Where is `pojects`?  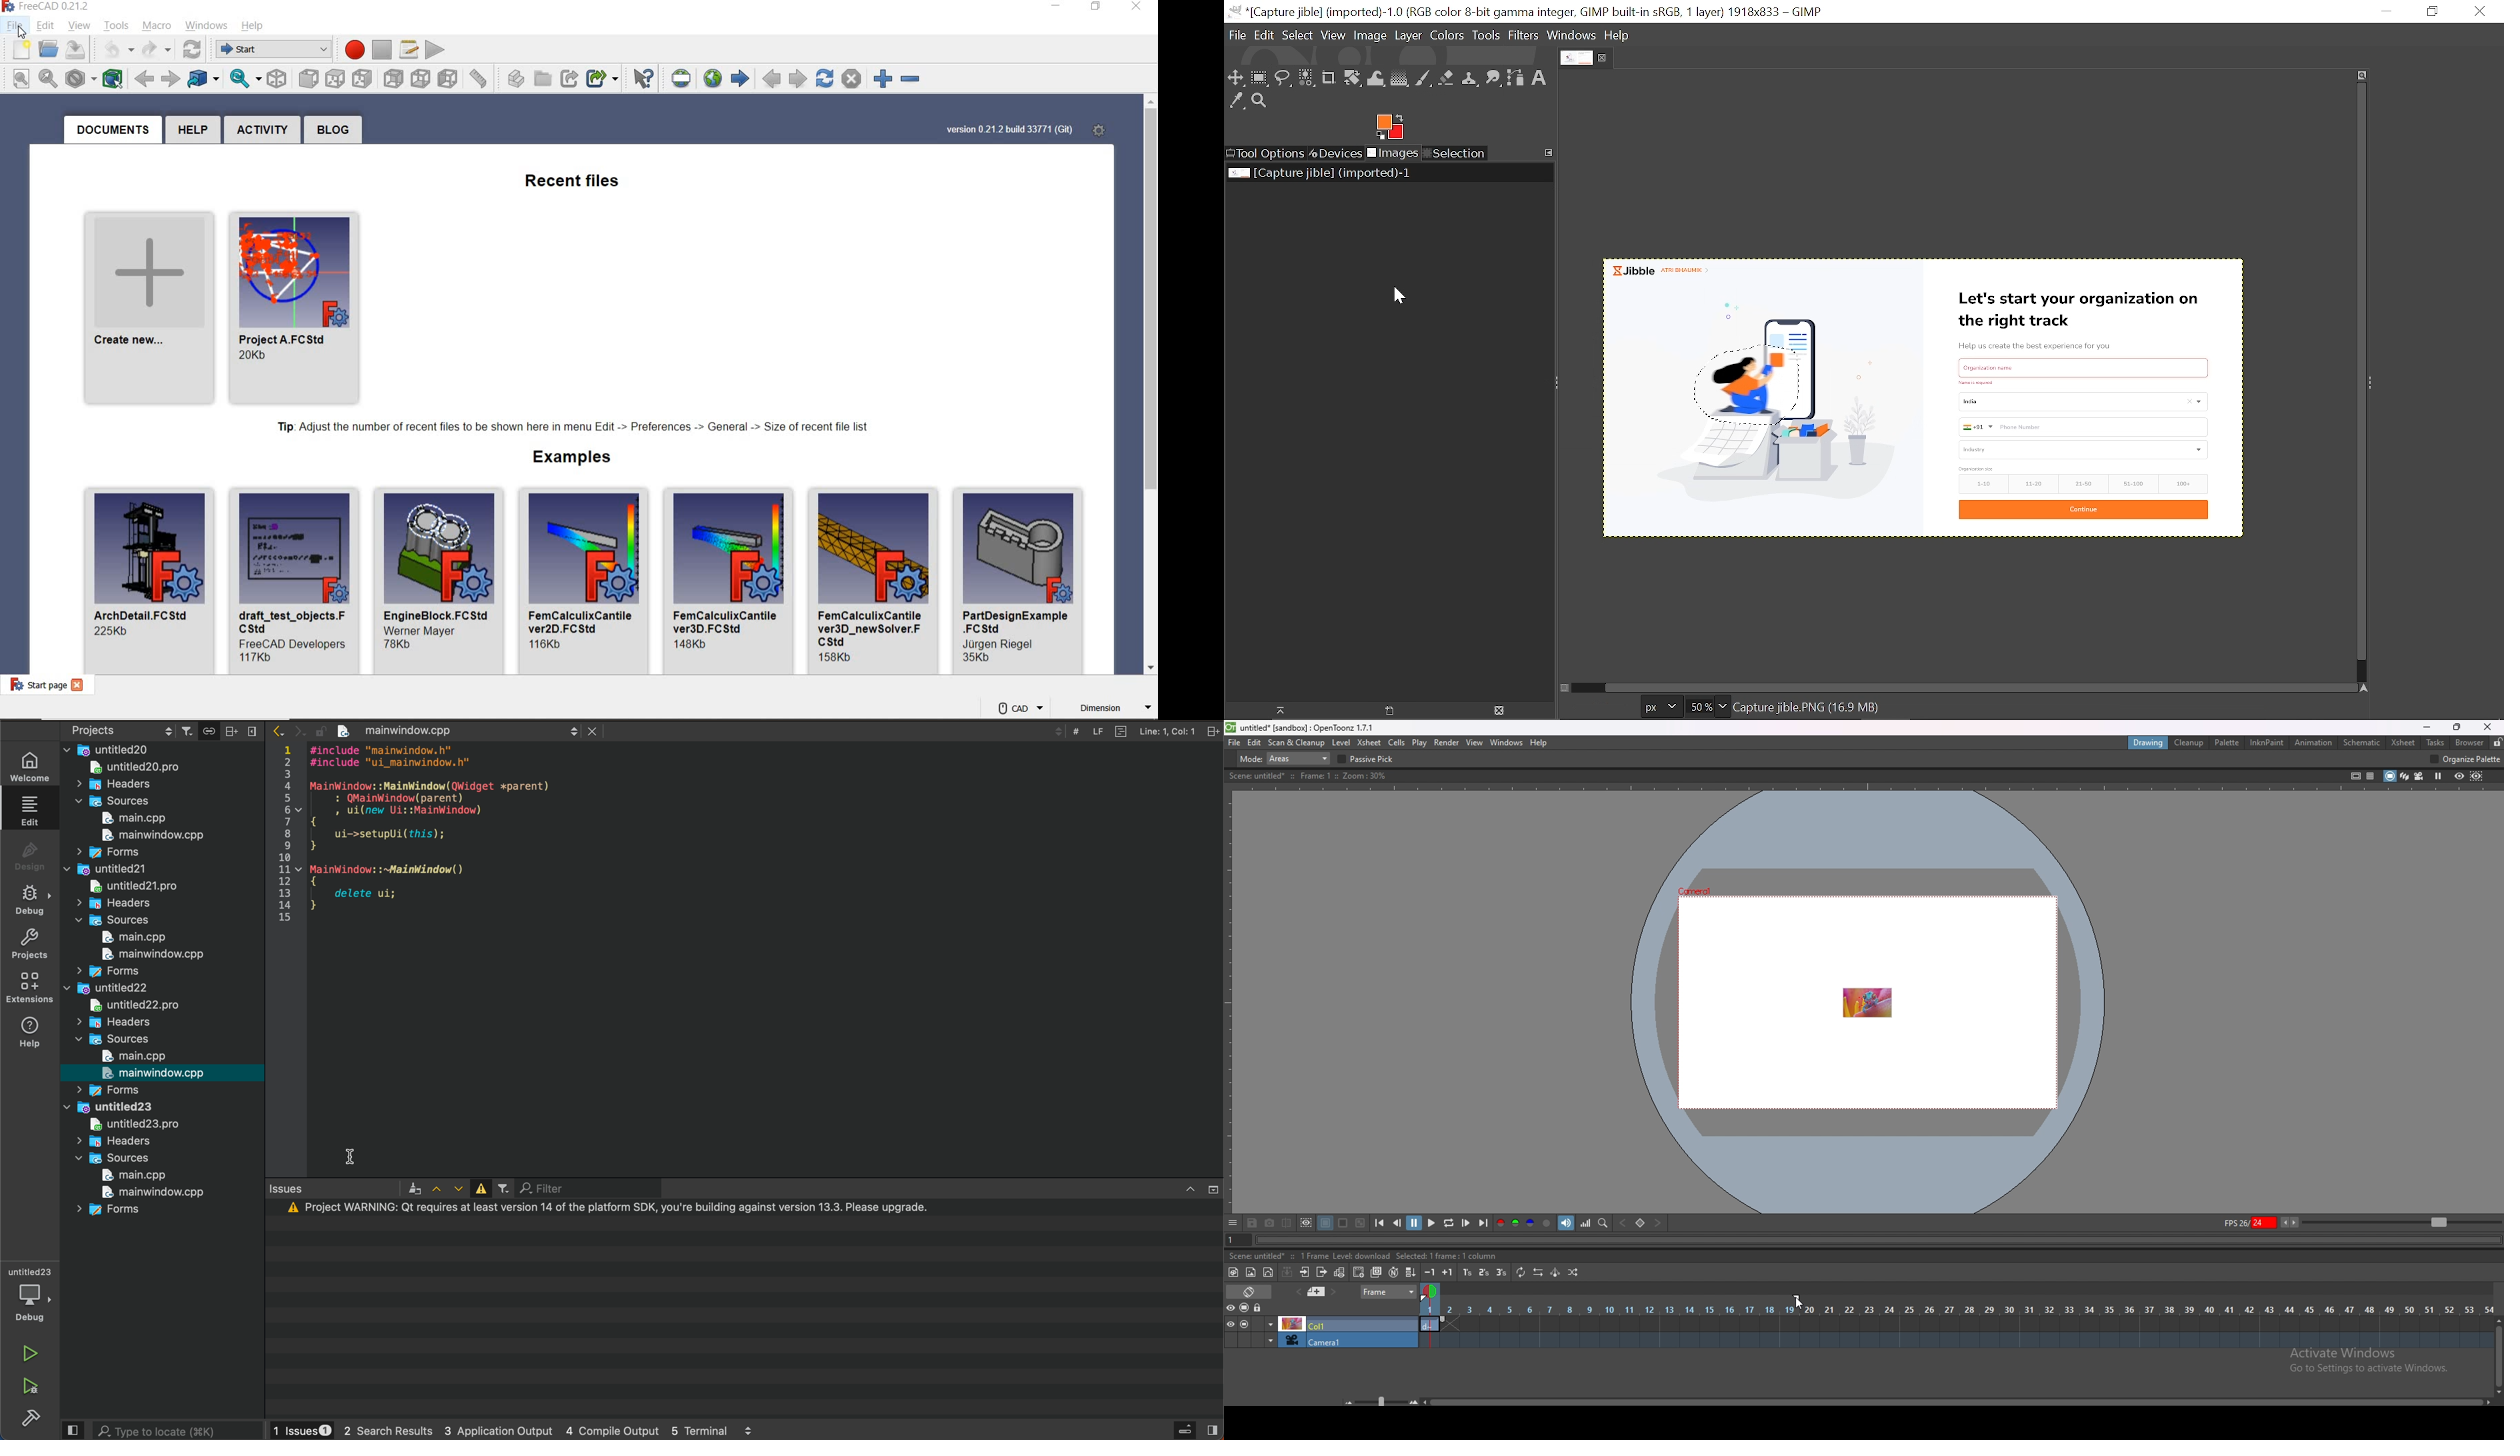
pojects is located at coordinates (119, 732).